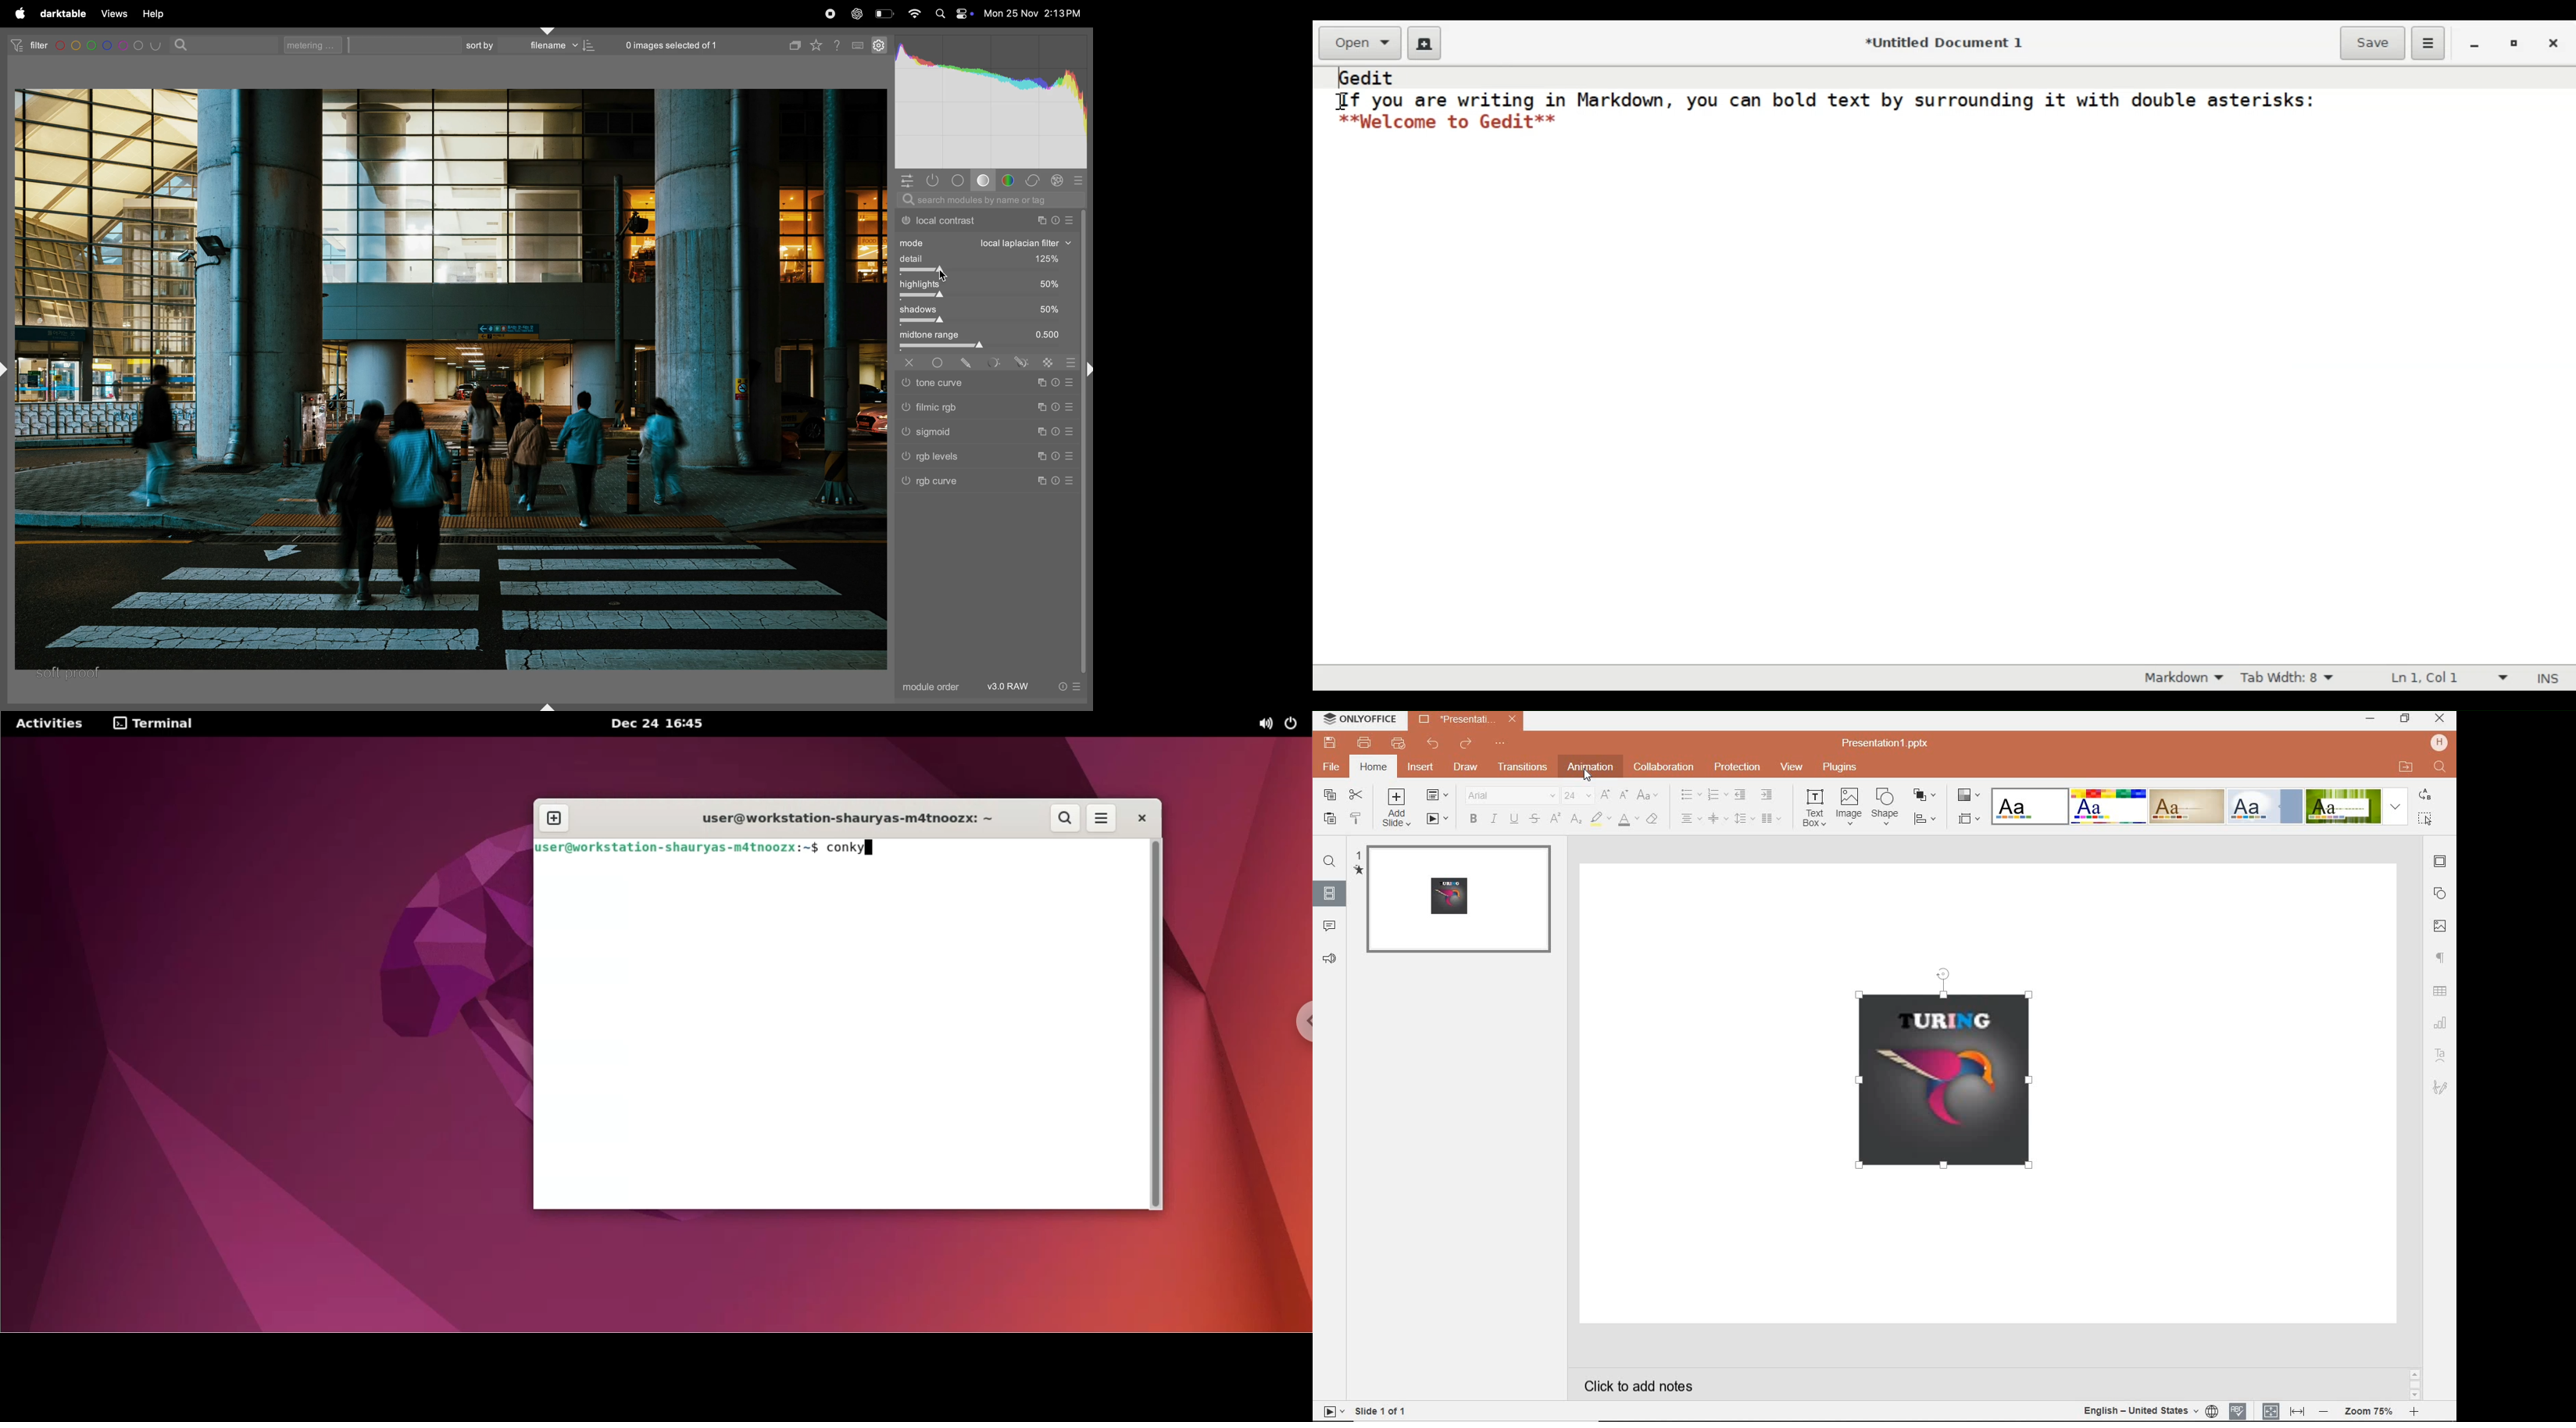 Image resolution: width=2576 pixels, height=1428 pixels. What do you see at coordinates (1010, 180) in the screenshot?
I see `colors` at bounding box center [1010, 180].